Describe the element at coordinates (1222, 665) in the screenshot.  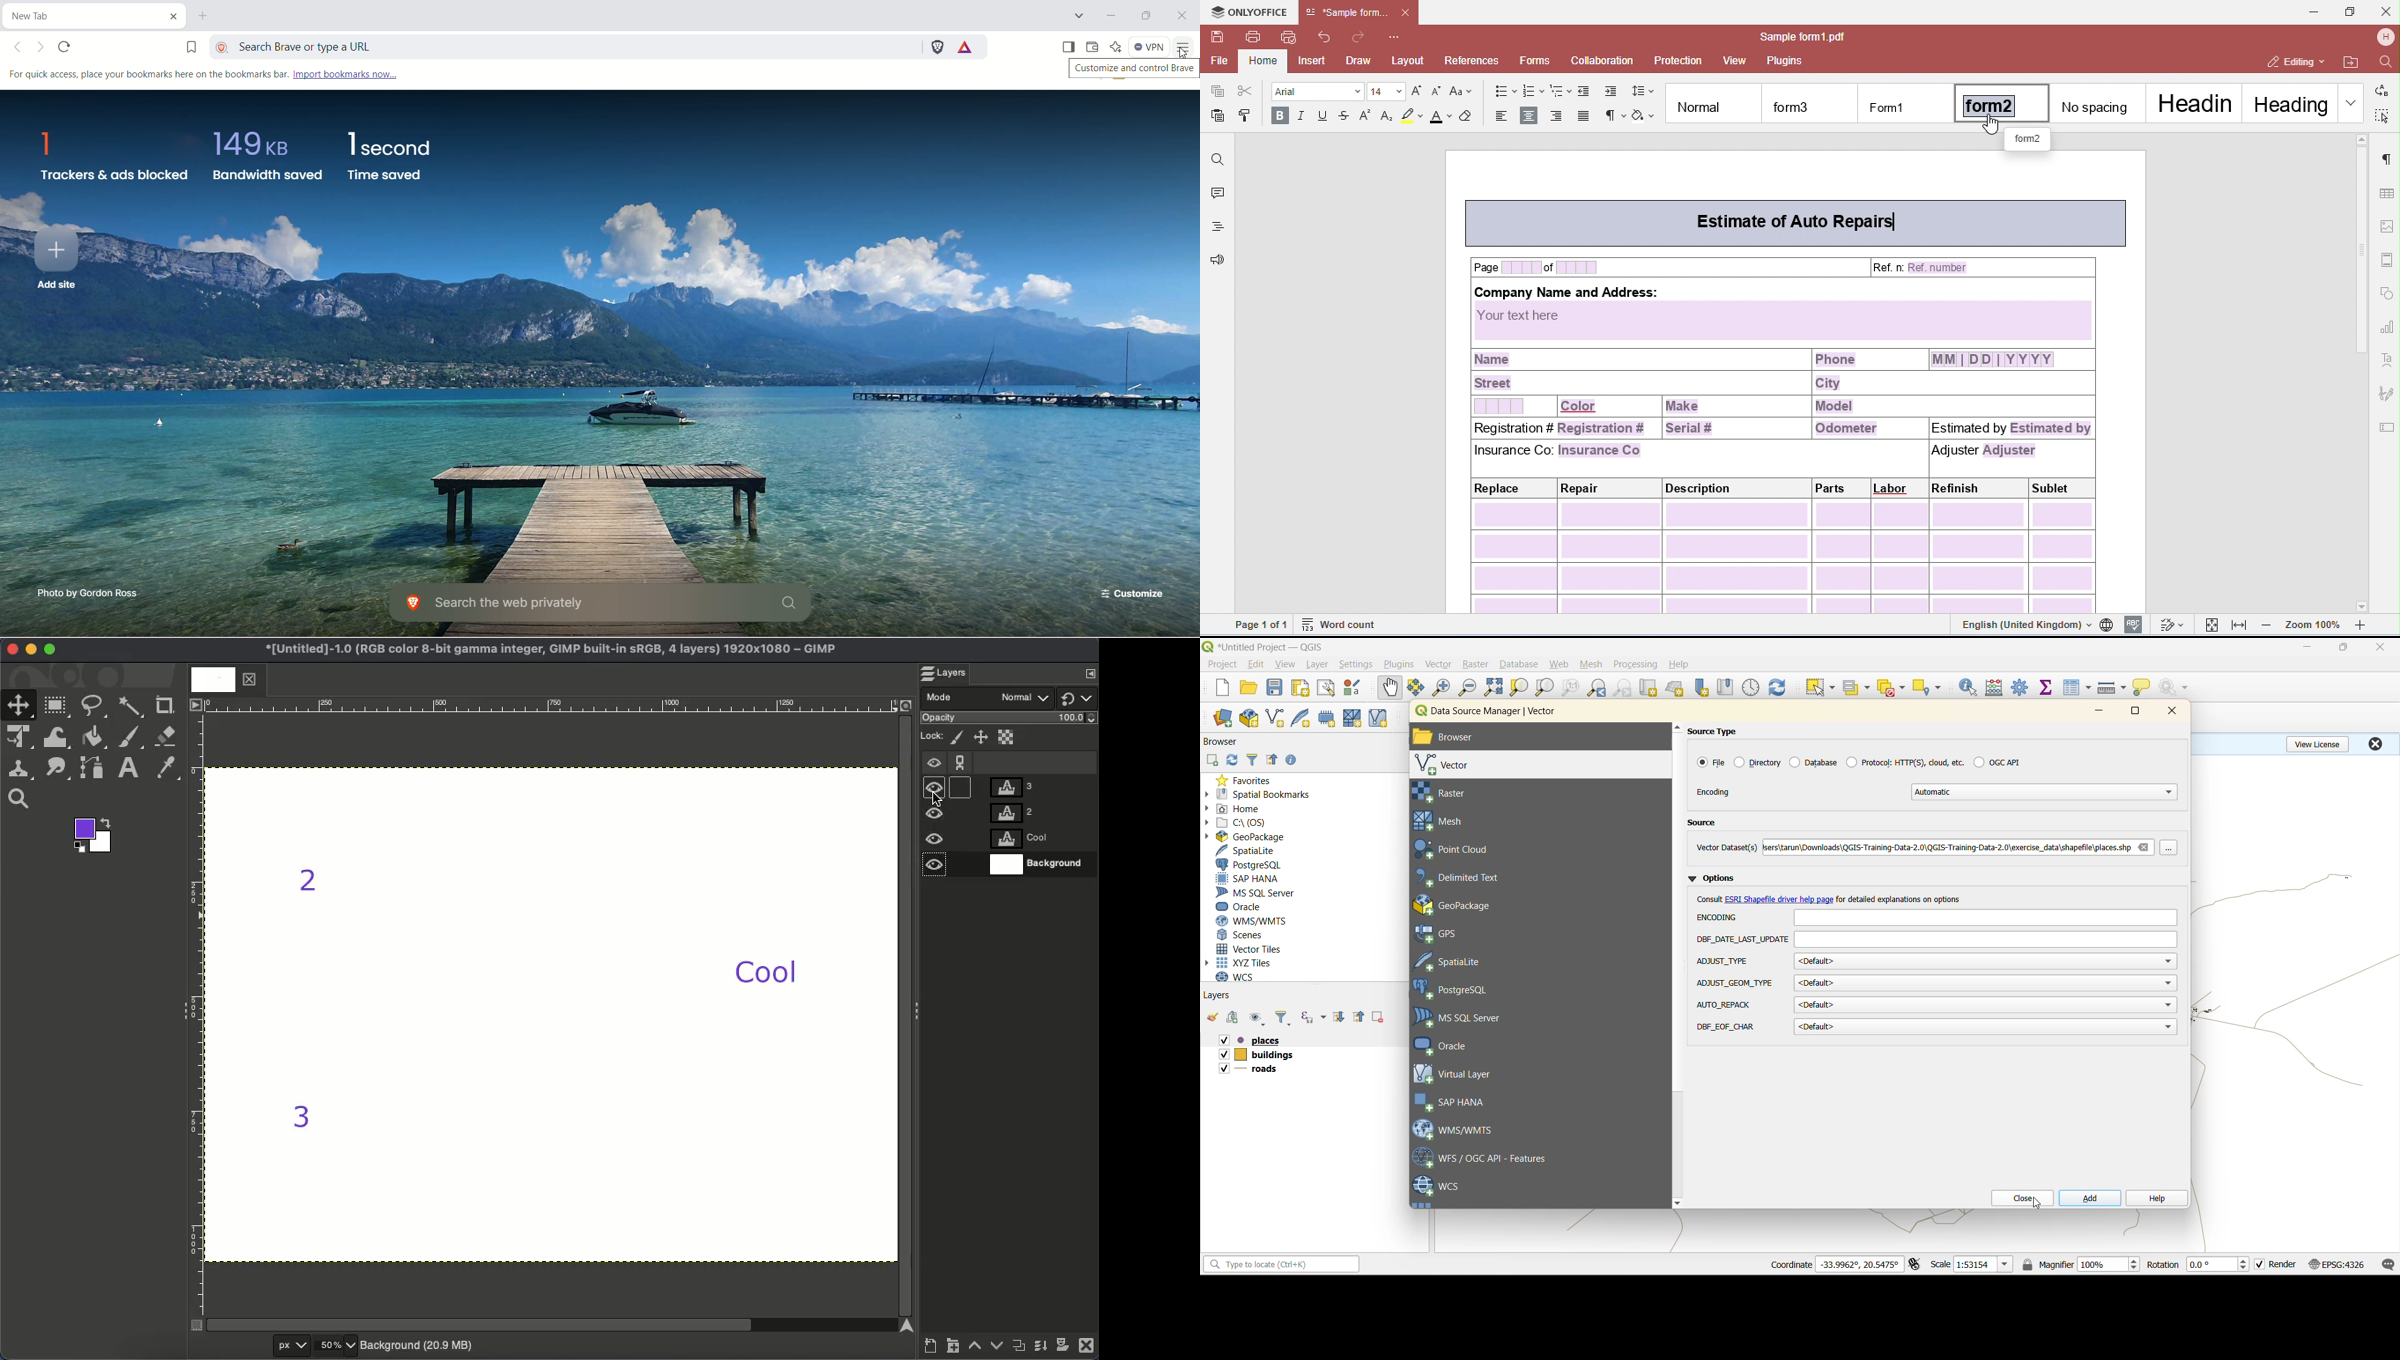
I see `project` at that location.